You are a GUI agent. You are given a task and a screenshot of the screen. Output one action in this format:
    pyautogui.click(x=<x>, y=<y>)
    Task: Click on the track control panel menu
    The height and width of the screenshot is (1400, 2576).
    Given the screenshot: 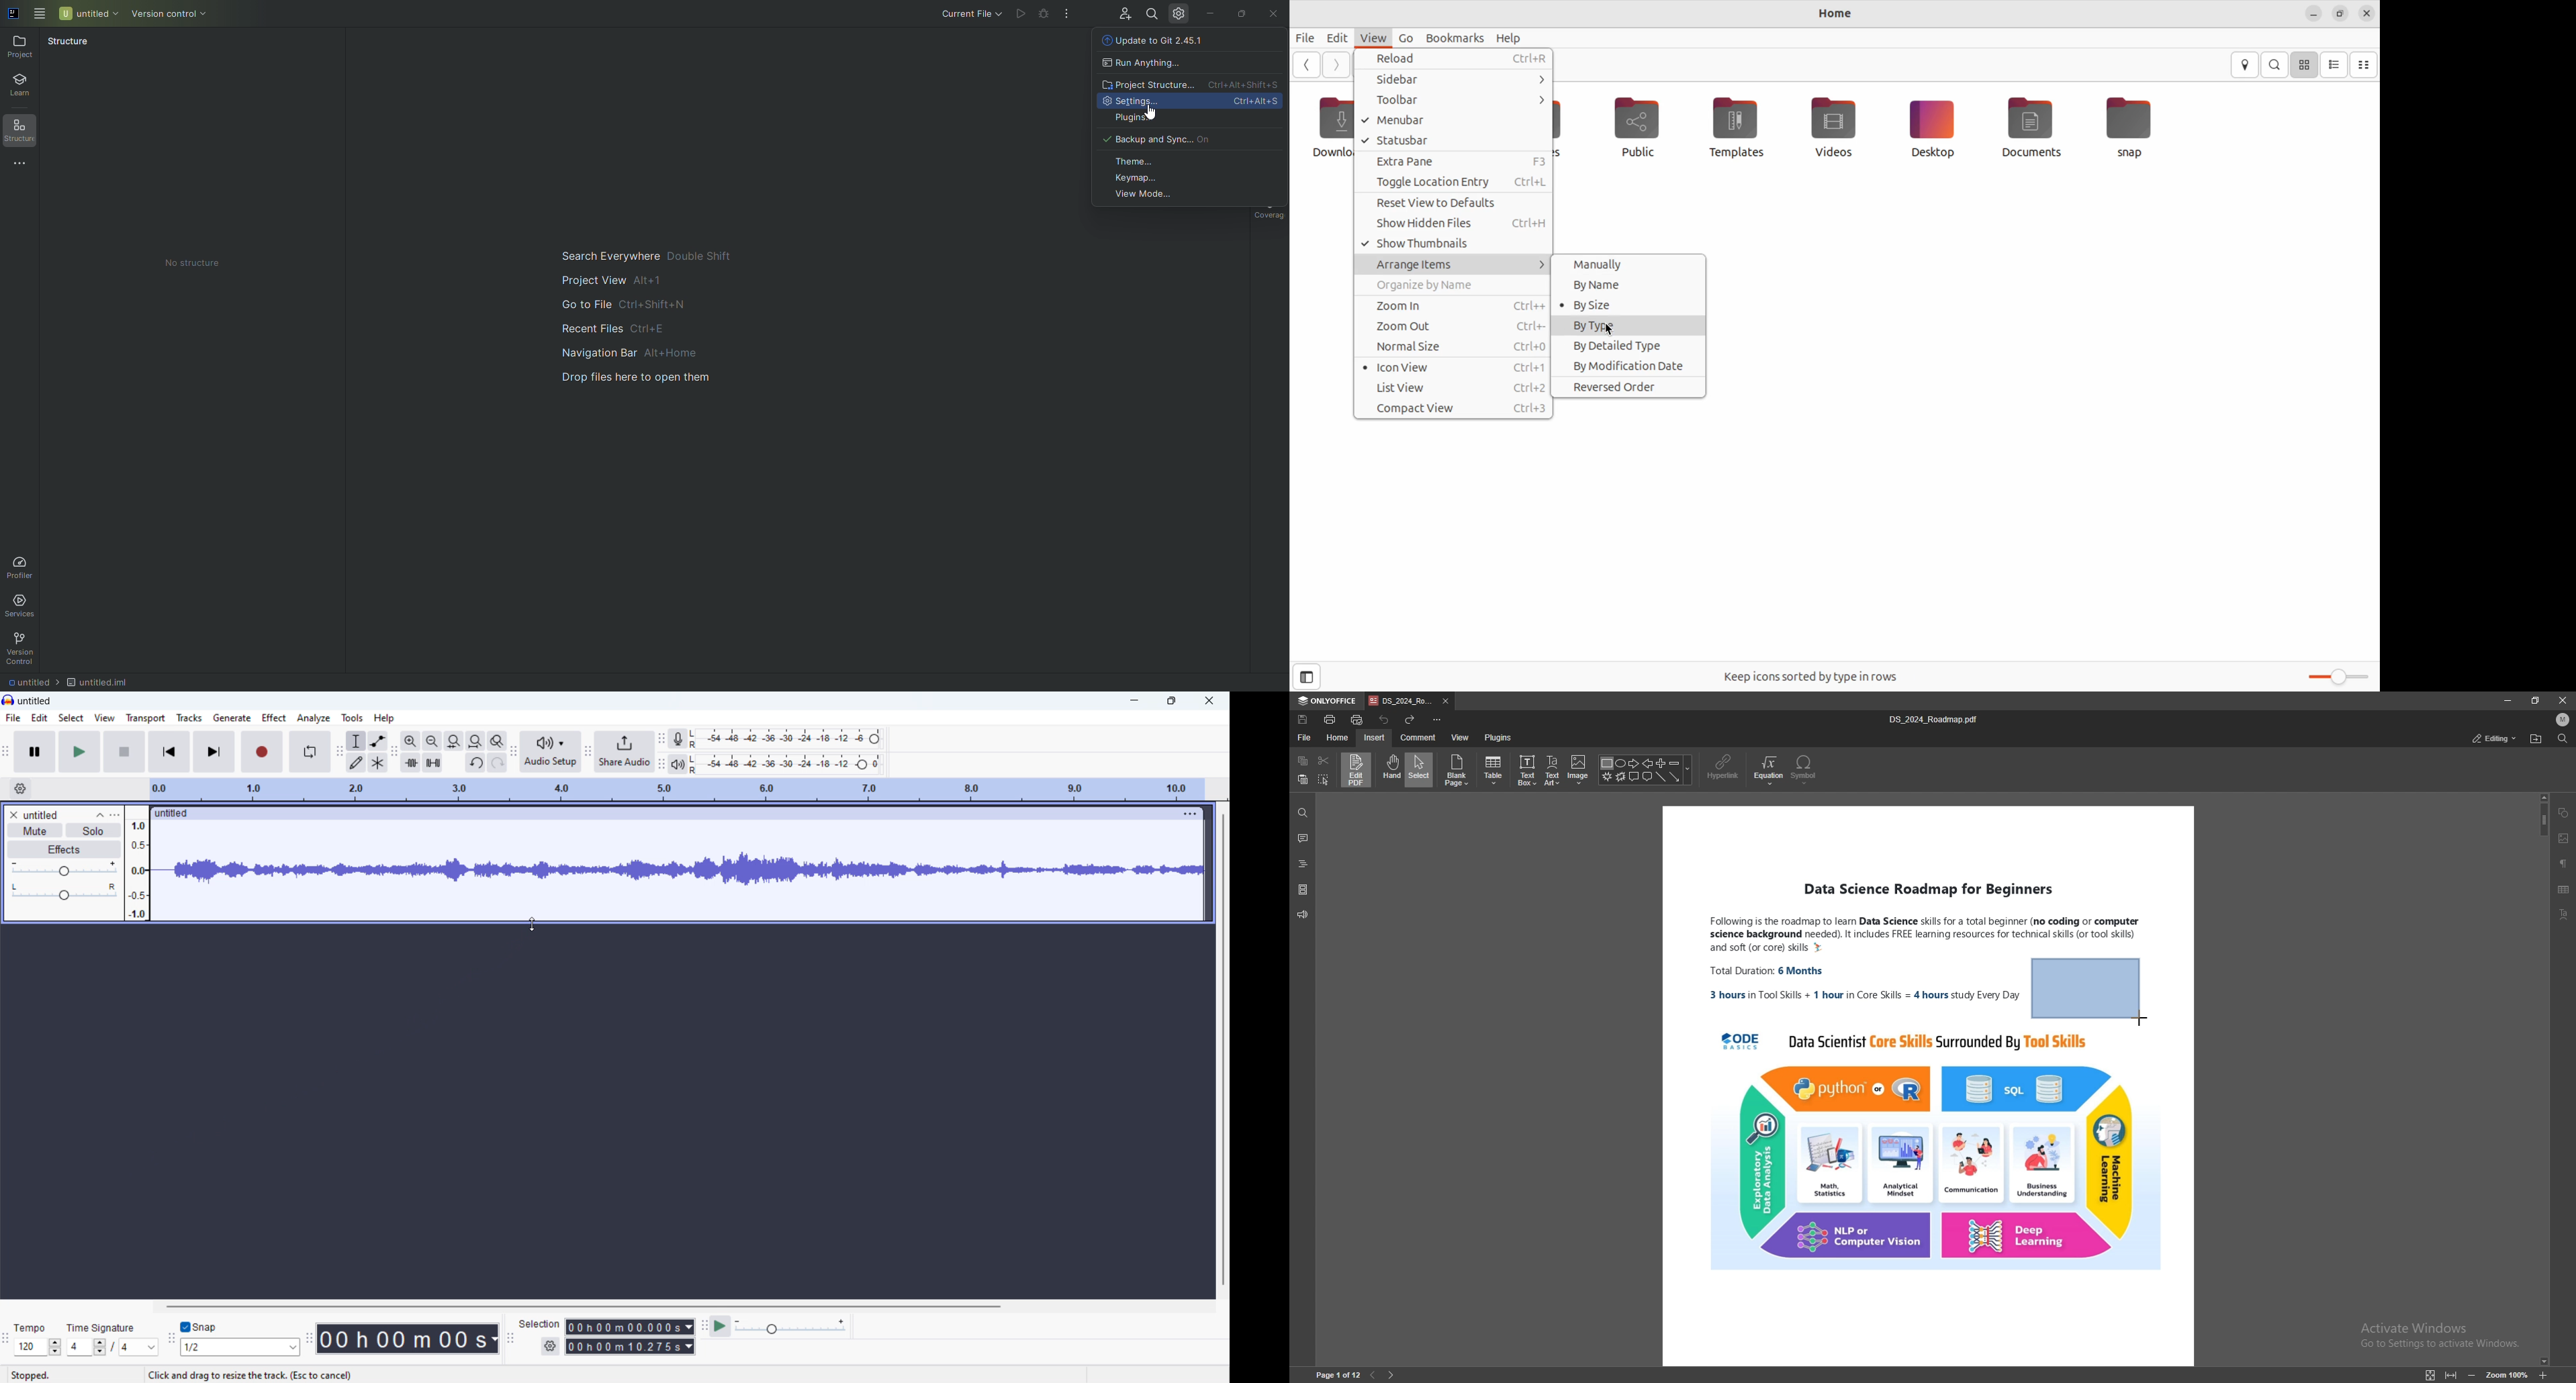 What is the action you would take?
    pyautogui.click(x=115, y=814)
    